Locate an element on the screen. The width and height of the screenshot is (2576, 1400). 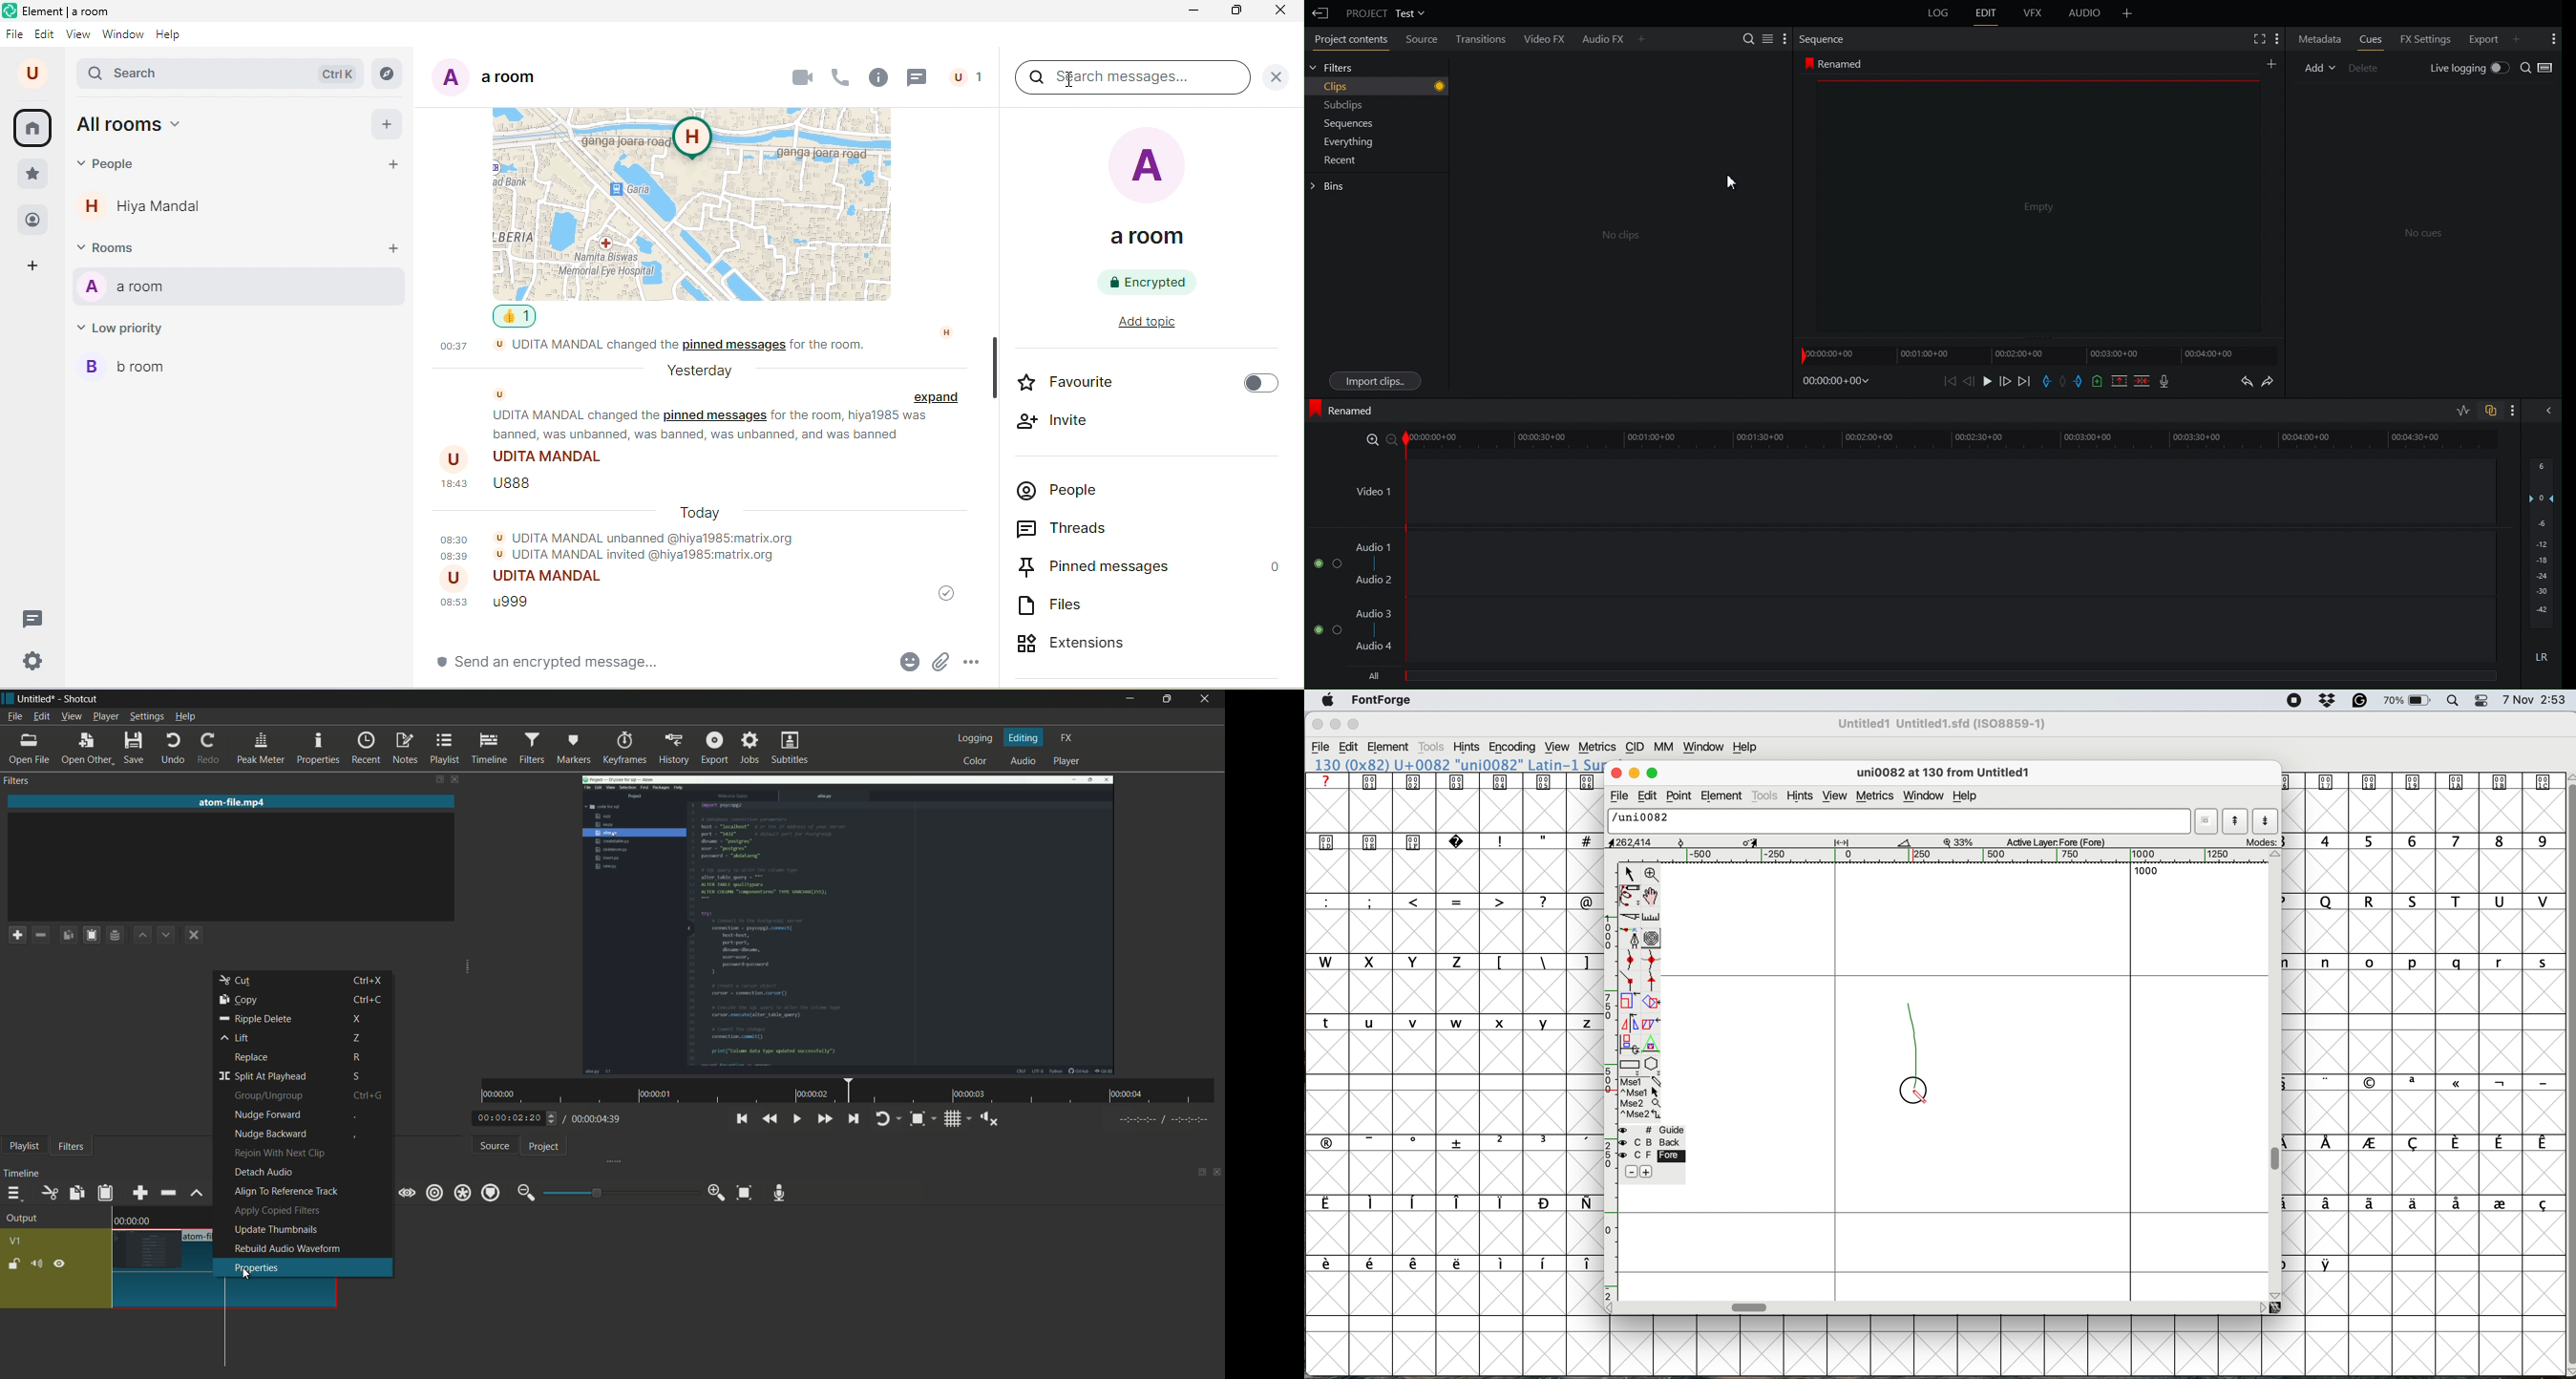
u999 is located at coordinates (496, 604).